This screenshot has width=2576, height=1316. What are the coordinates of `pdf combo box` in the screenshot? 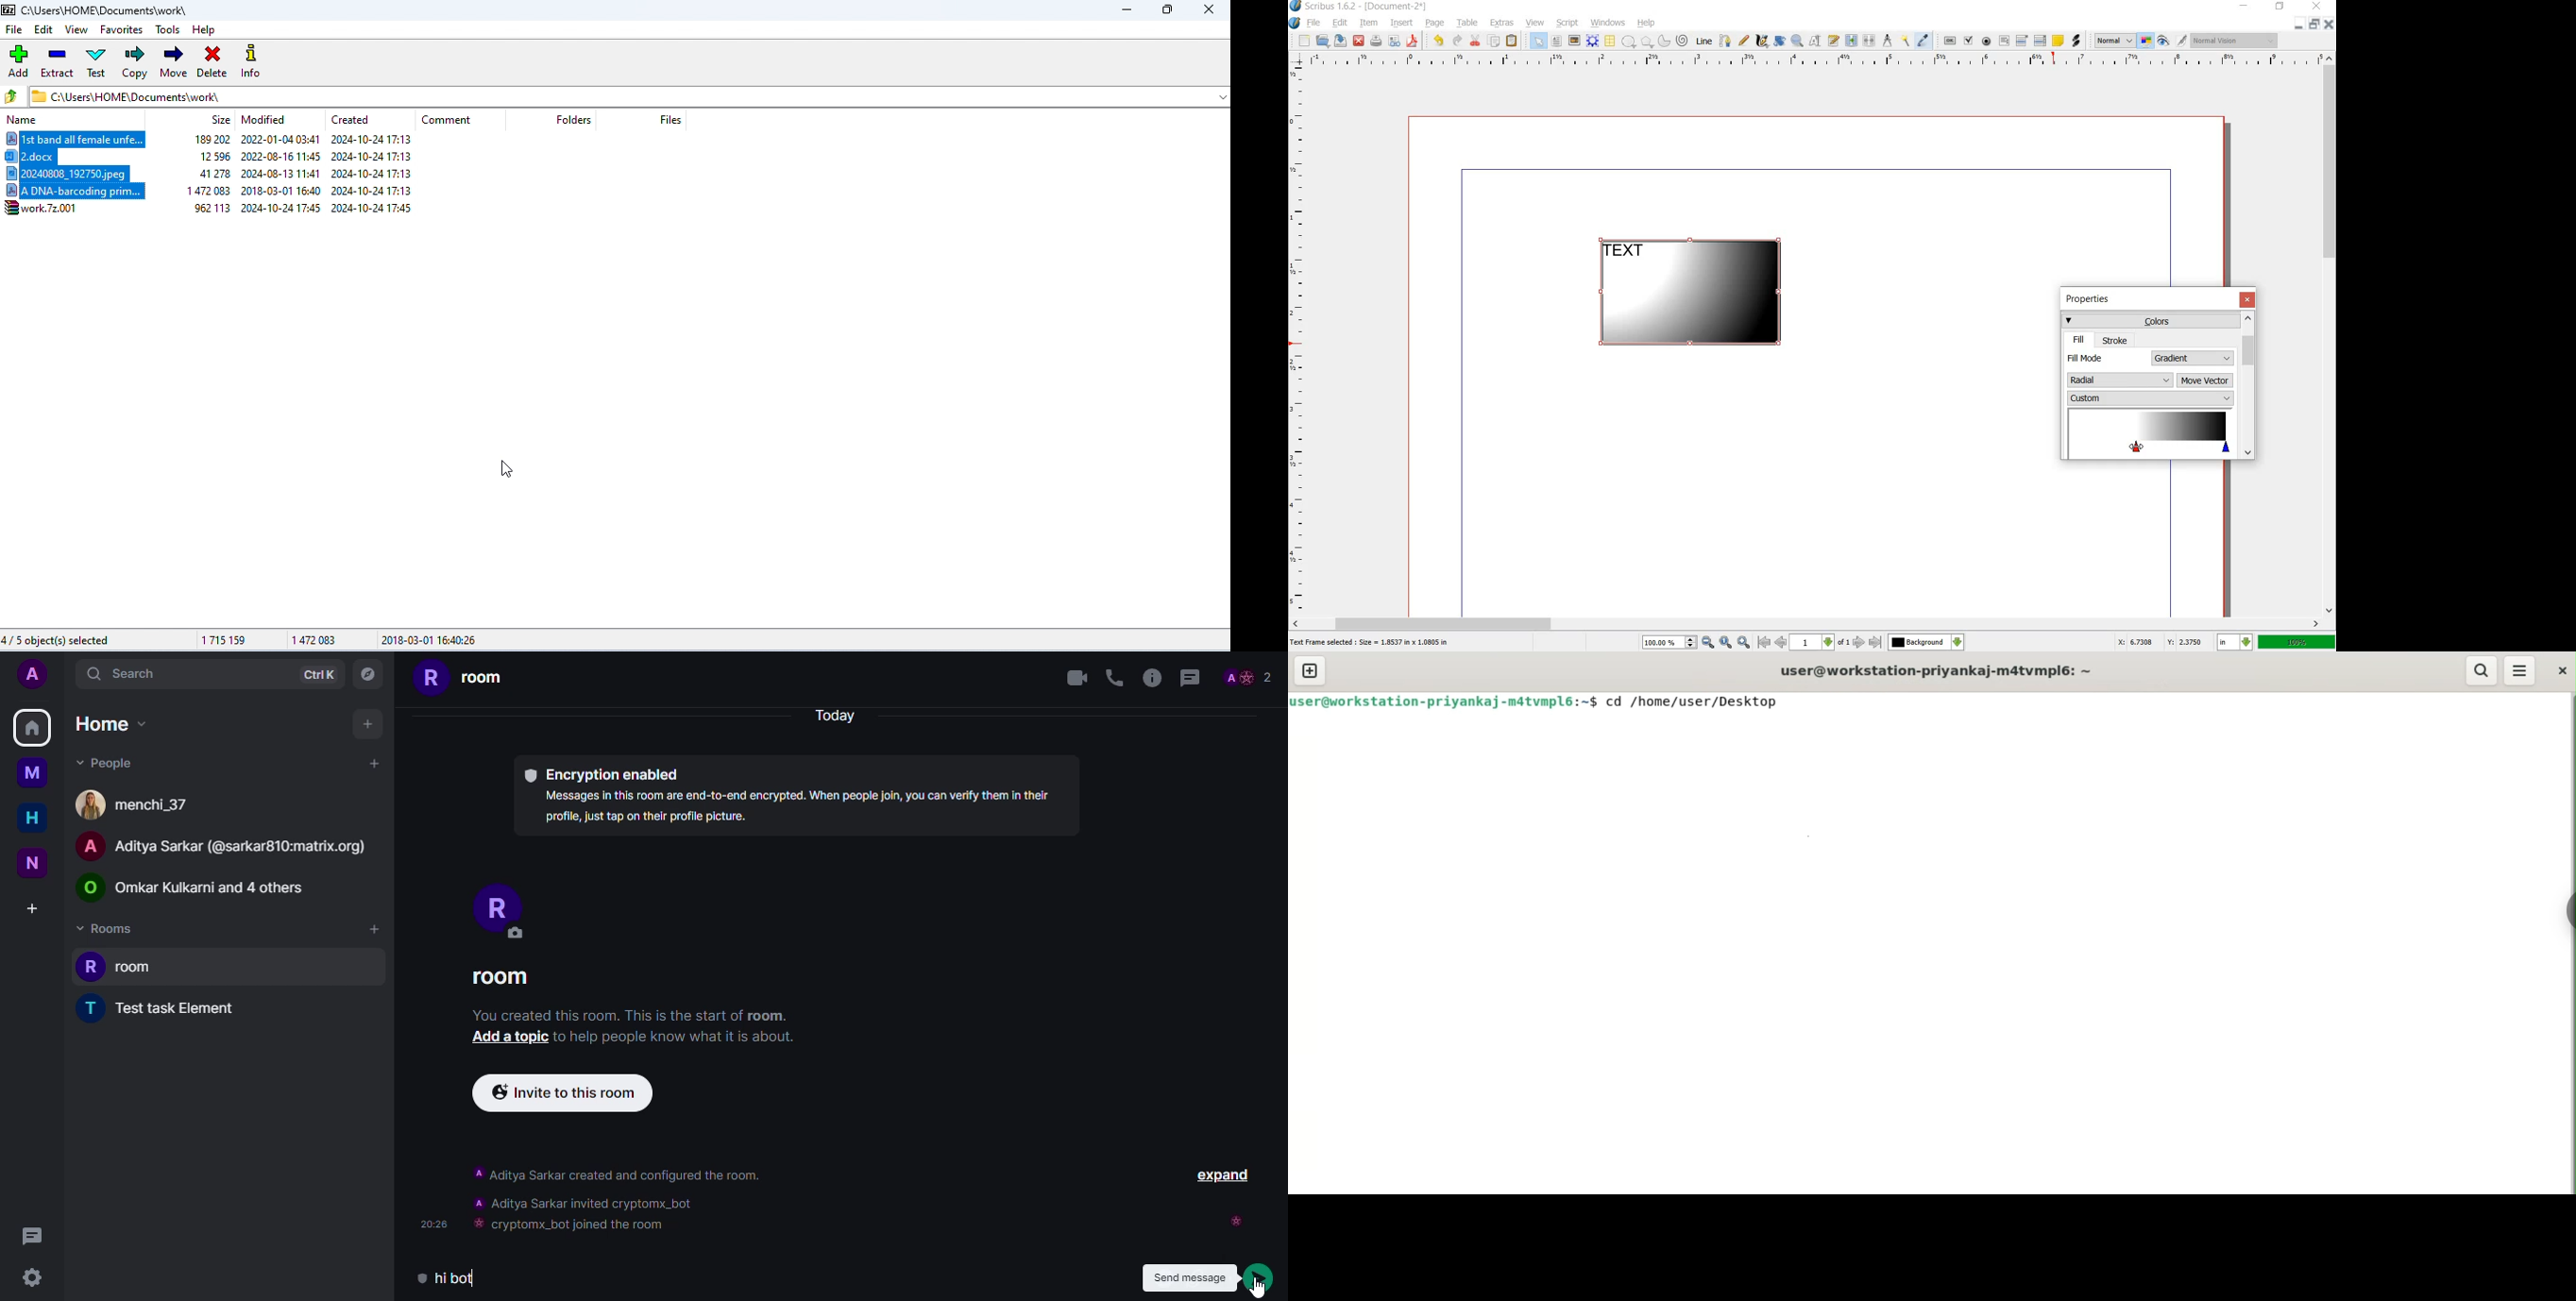 It's located at (2023, 40).